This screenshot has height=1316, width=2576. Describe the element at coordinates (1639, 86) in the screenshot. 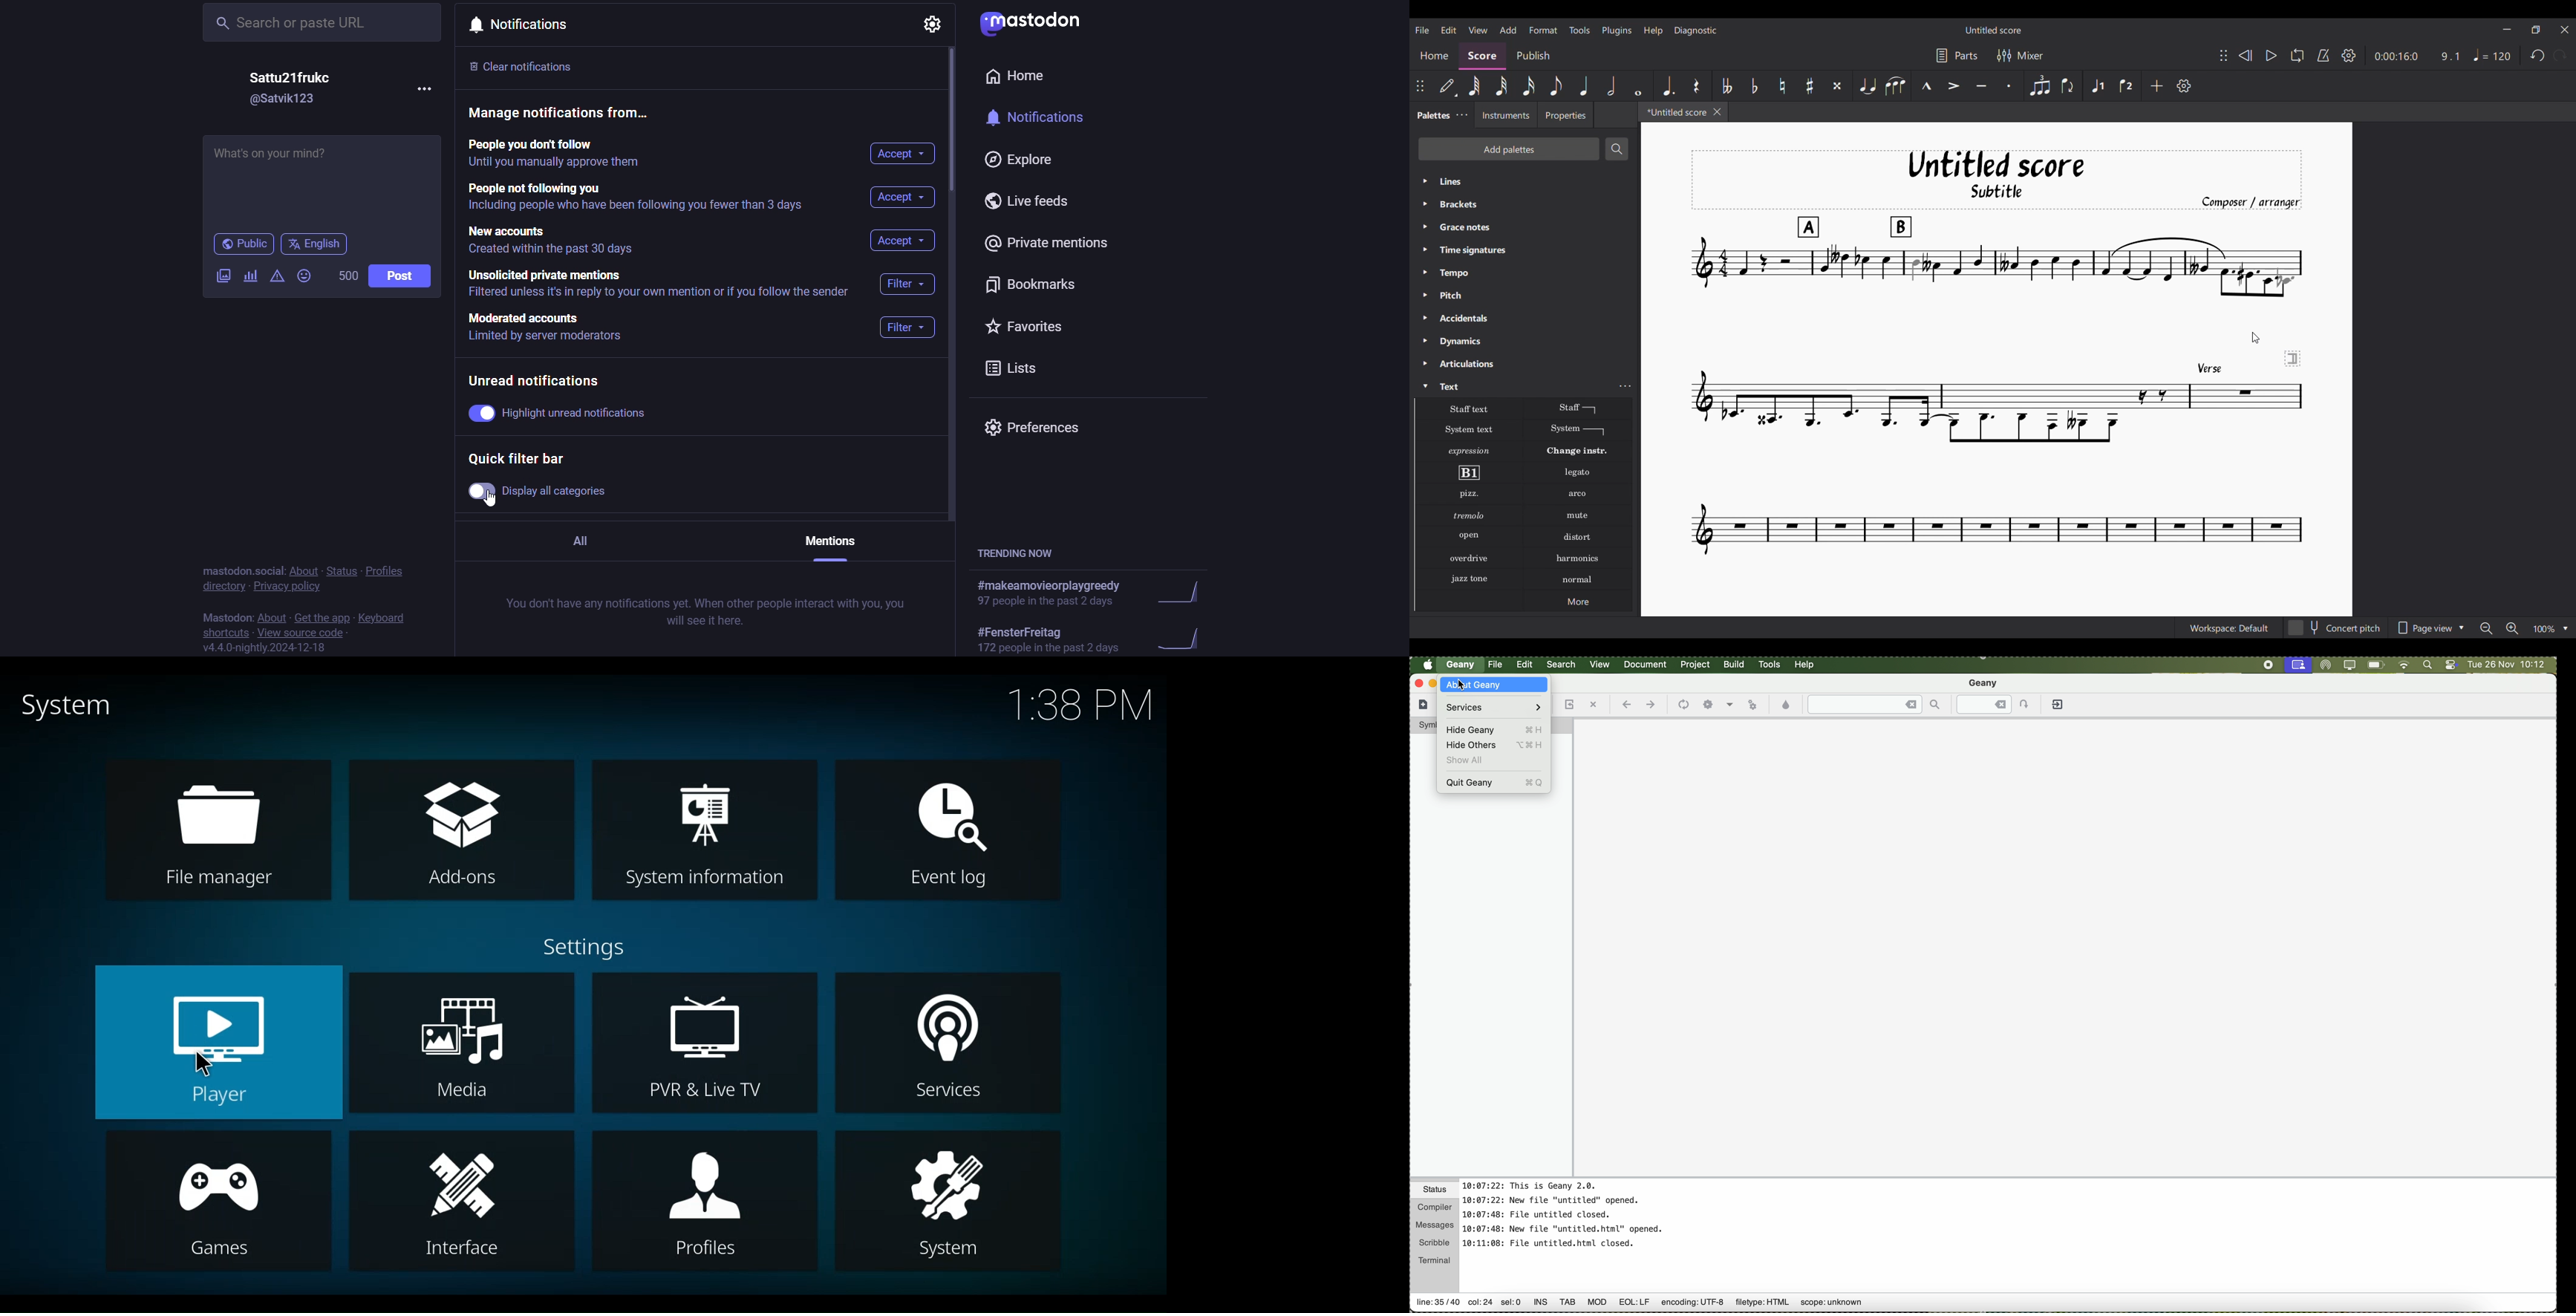

I see `Whole note` at that location.